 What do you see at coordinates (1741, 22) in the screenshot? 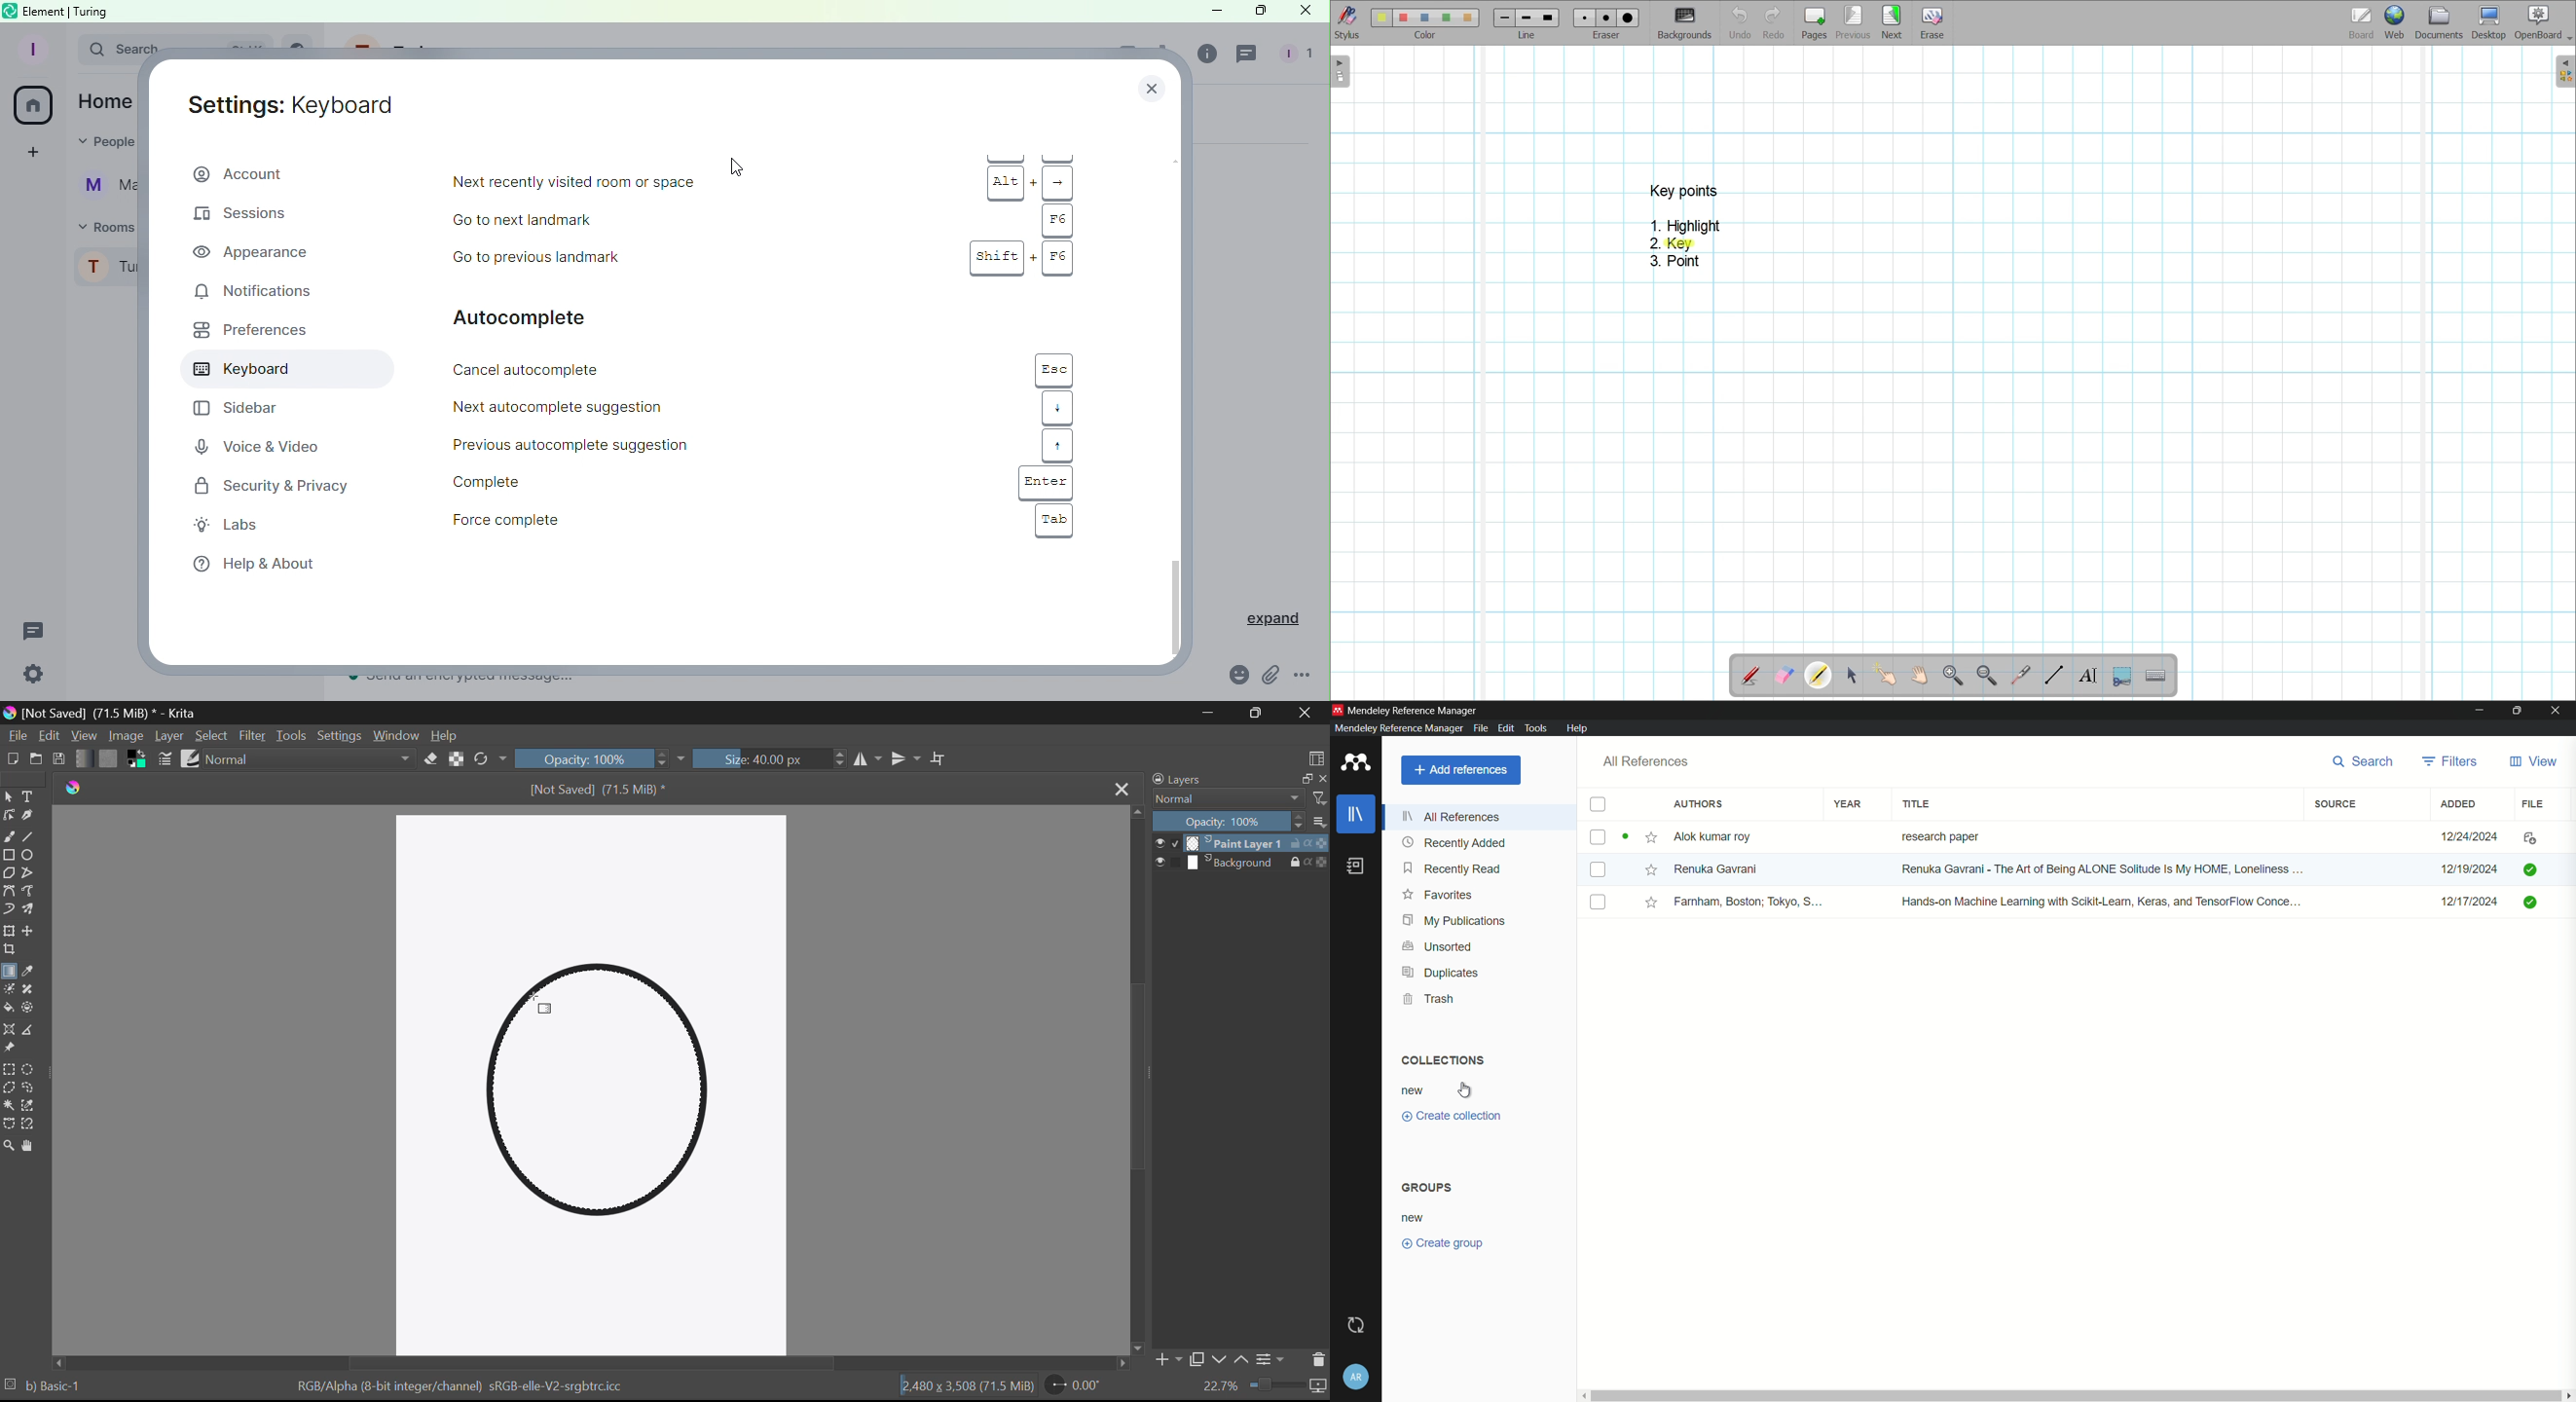
I see `Undo` at bounding box center [1741, 22].